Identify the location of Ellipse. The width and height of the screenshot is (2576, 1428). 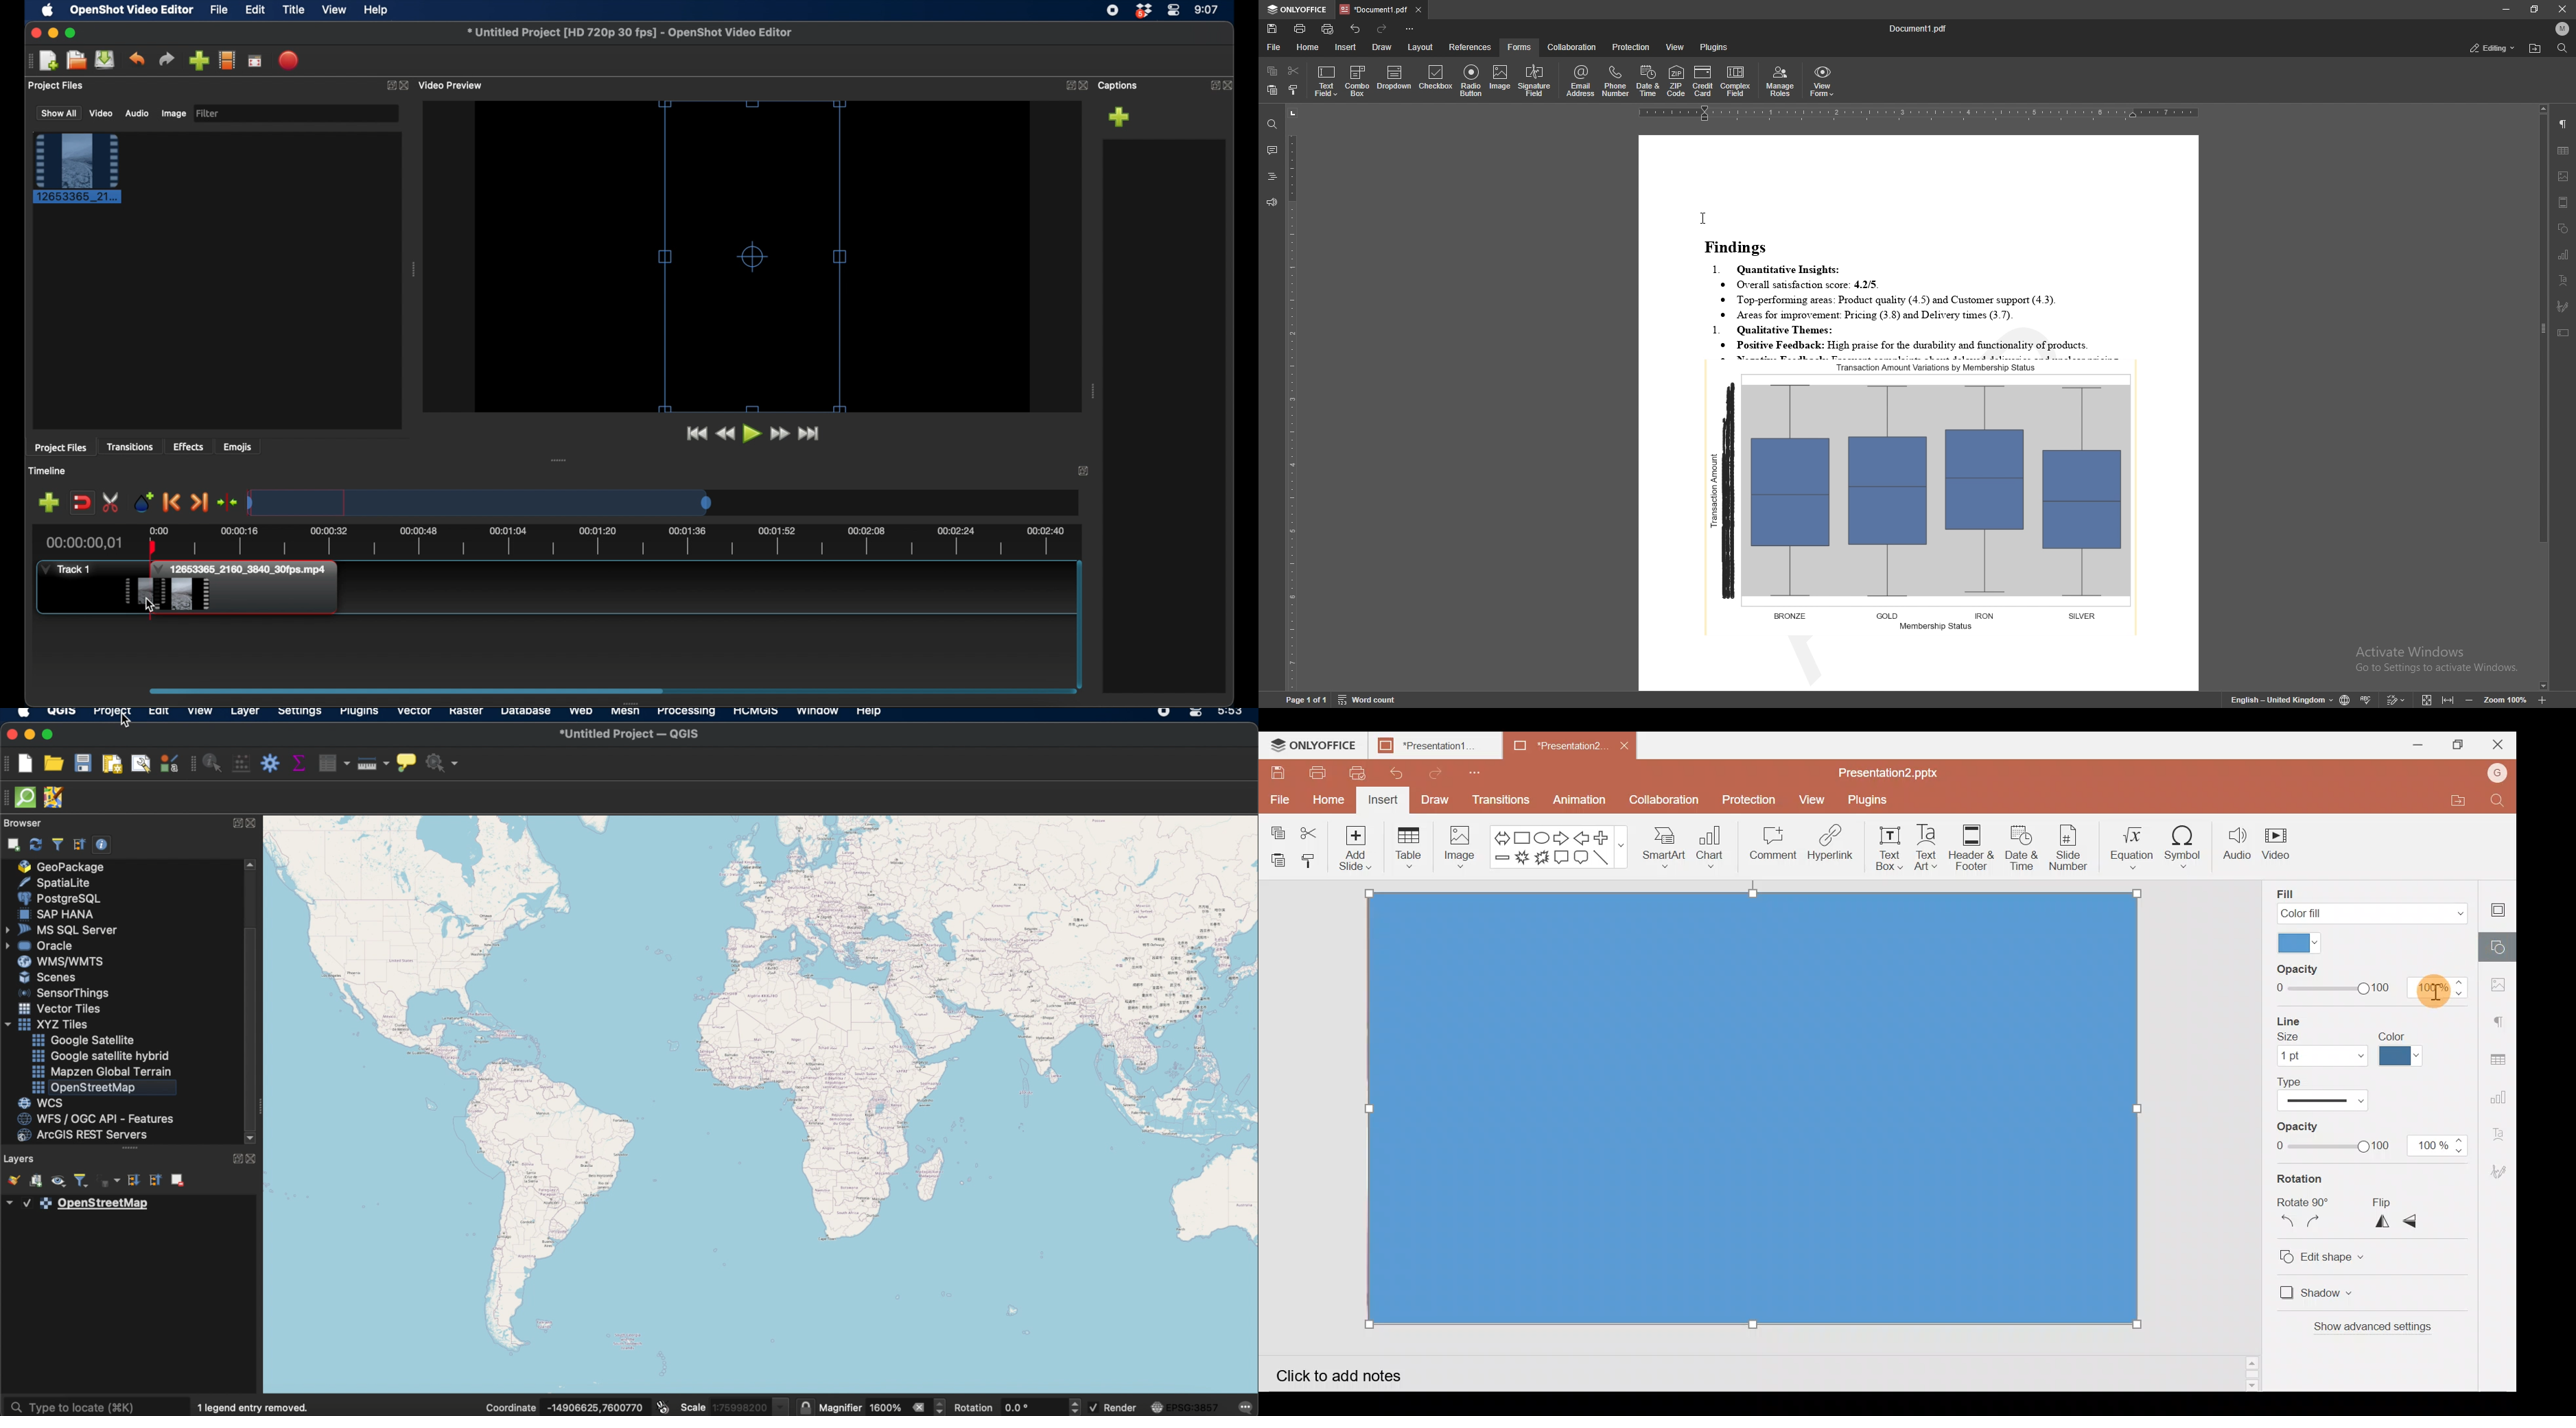
(1543, 834).